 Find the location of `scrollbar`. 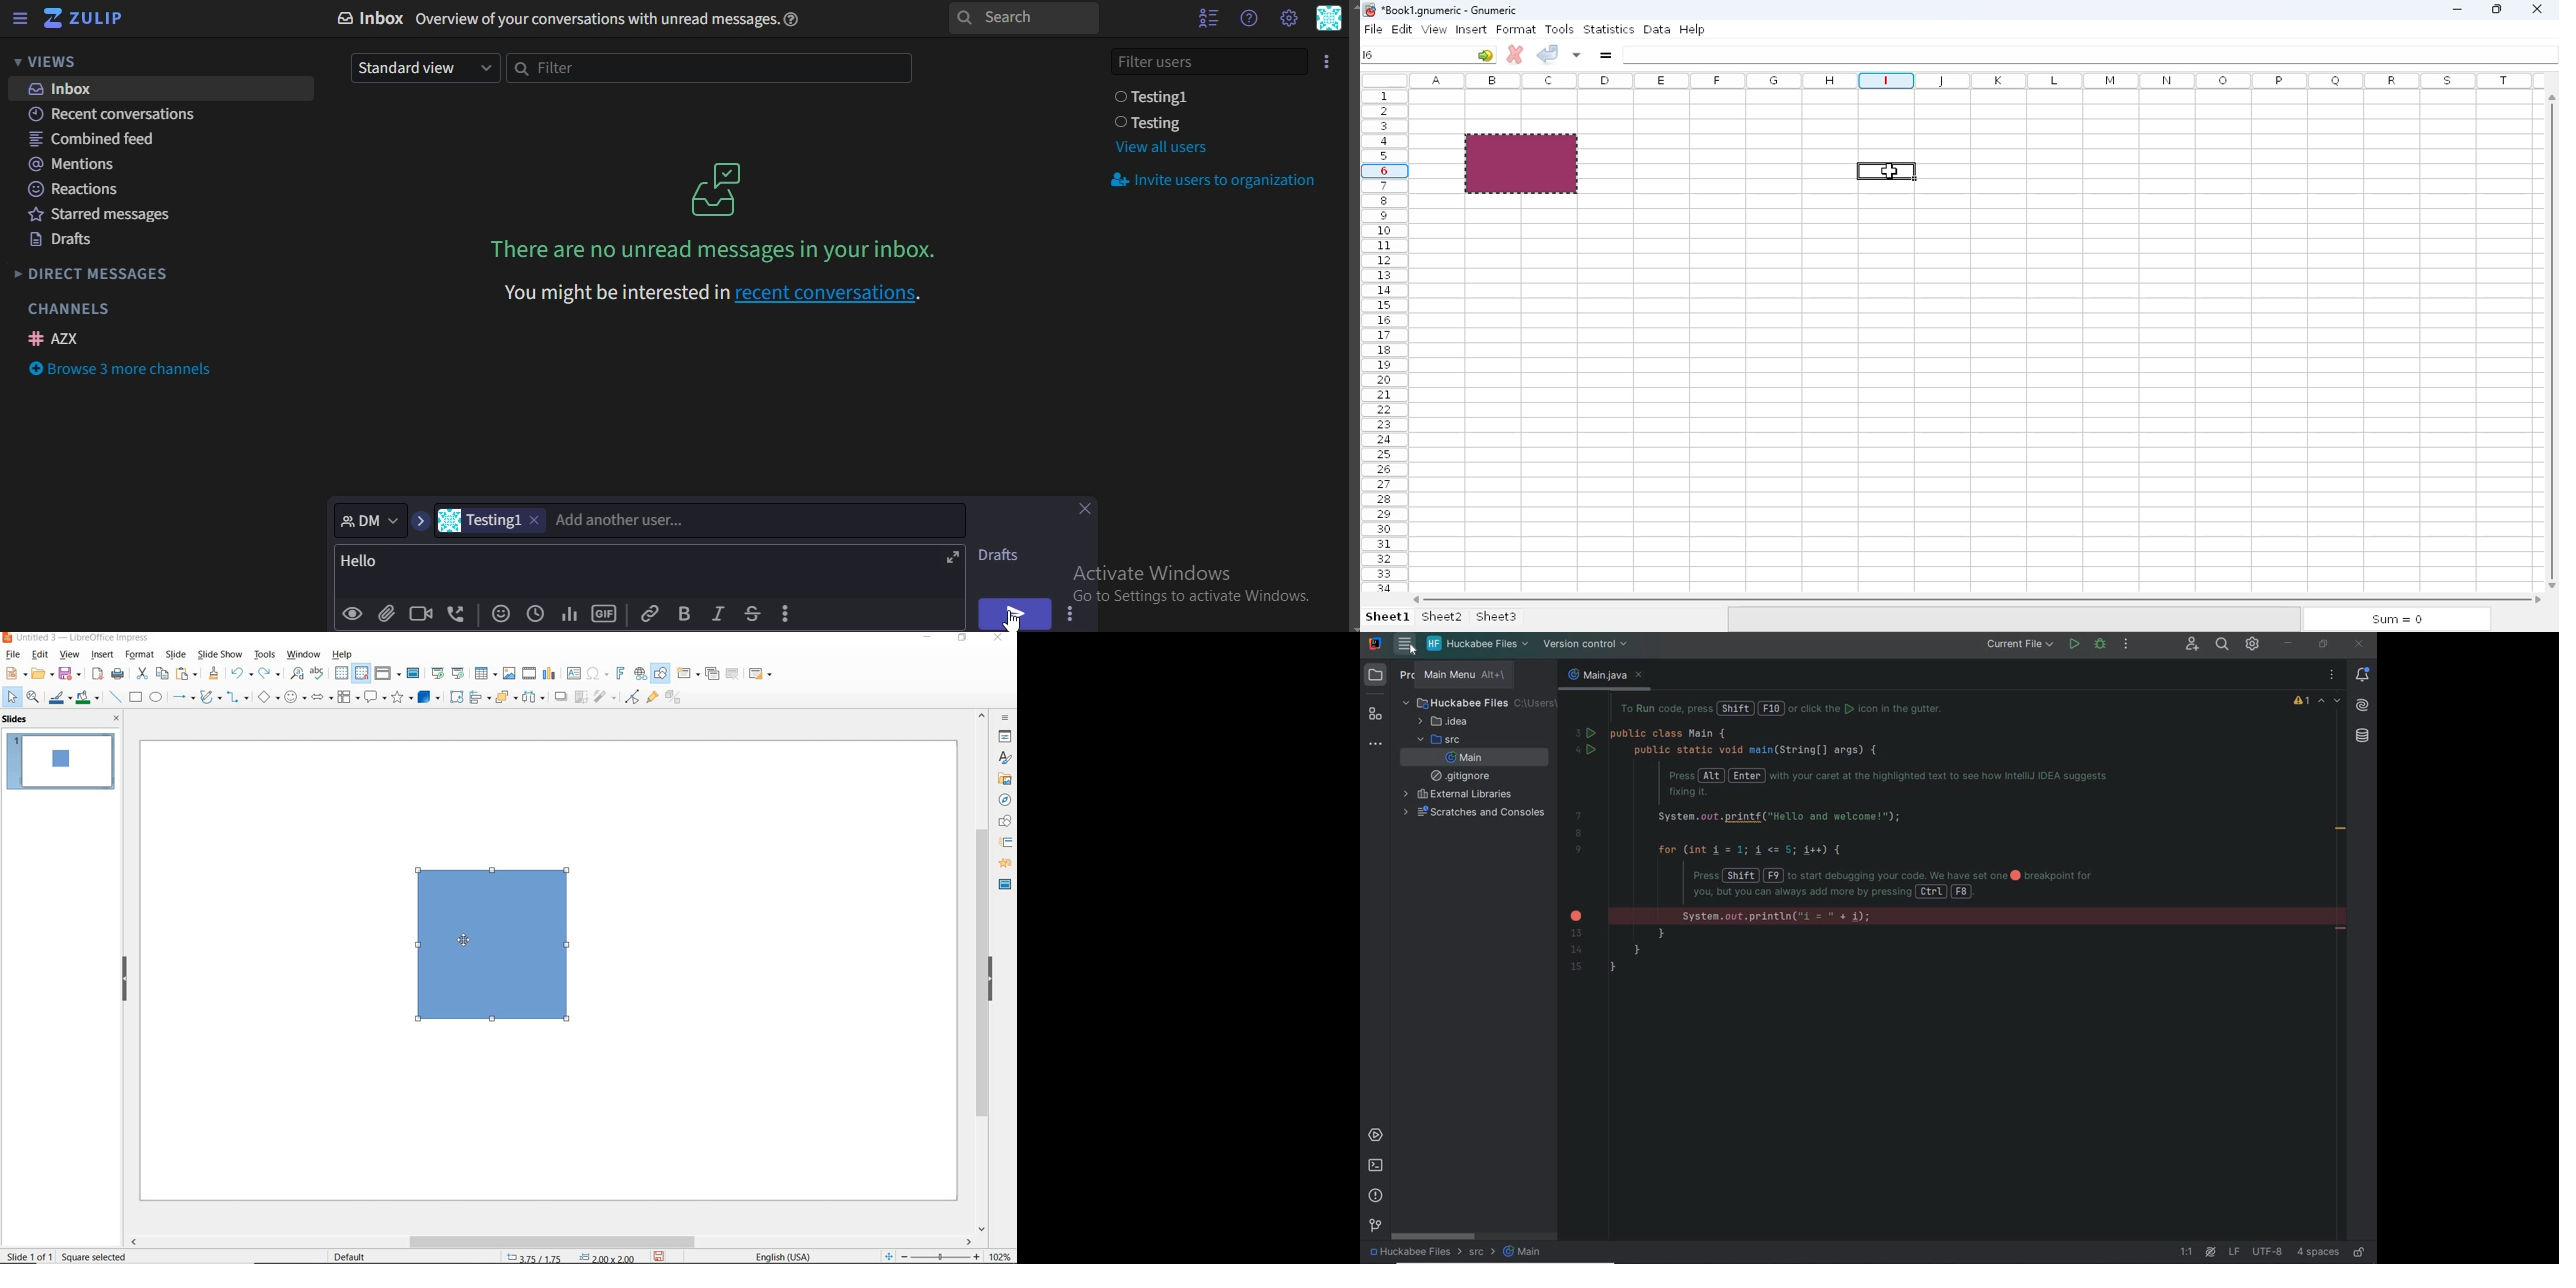

scrollbar is located at coordinates (551, 1242).